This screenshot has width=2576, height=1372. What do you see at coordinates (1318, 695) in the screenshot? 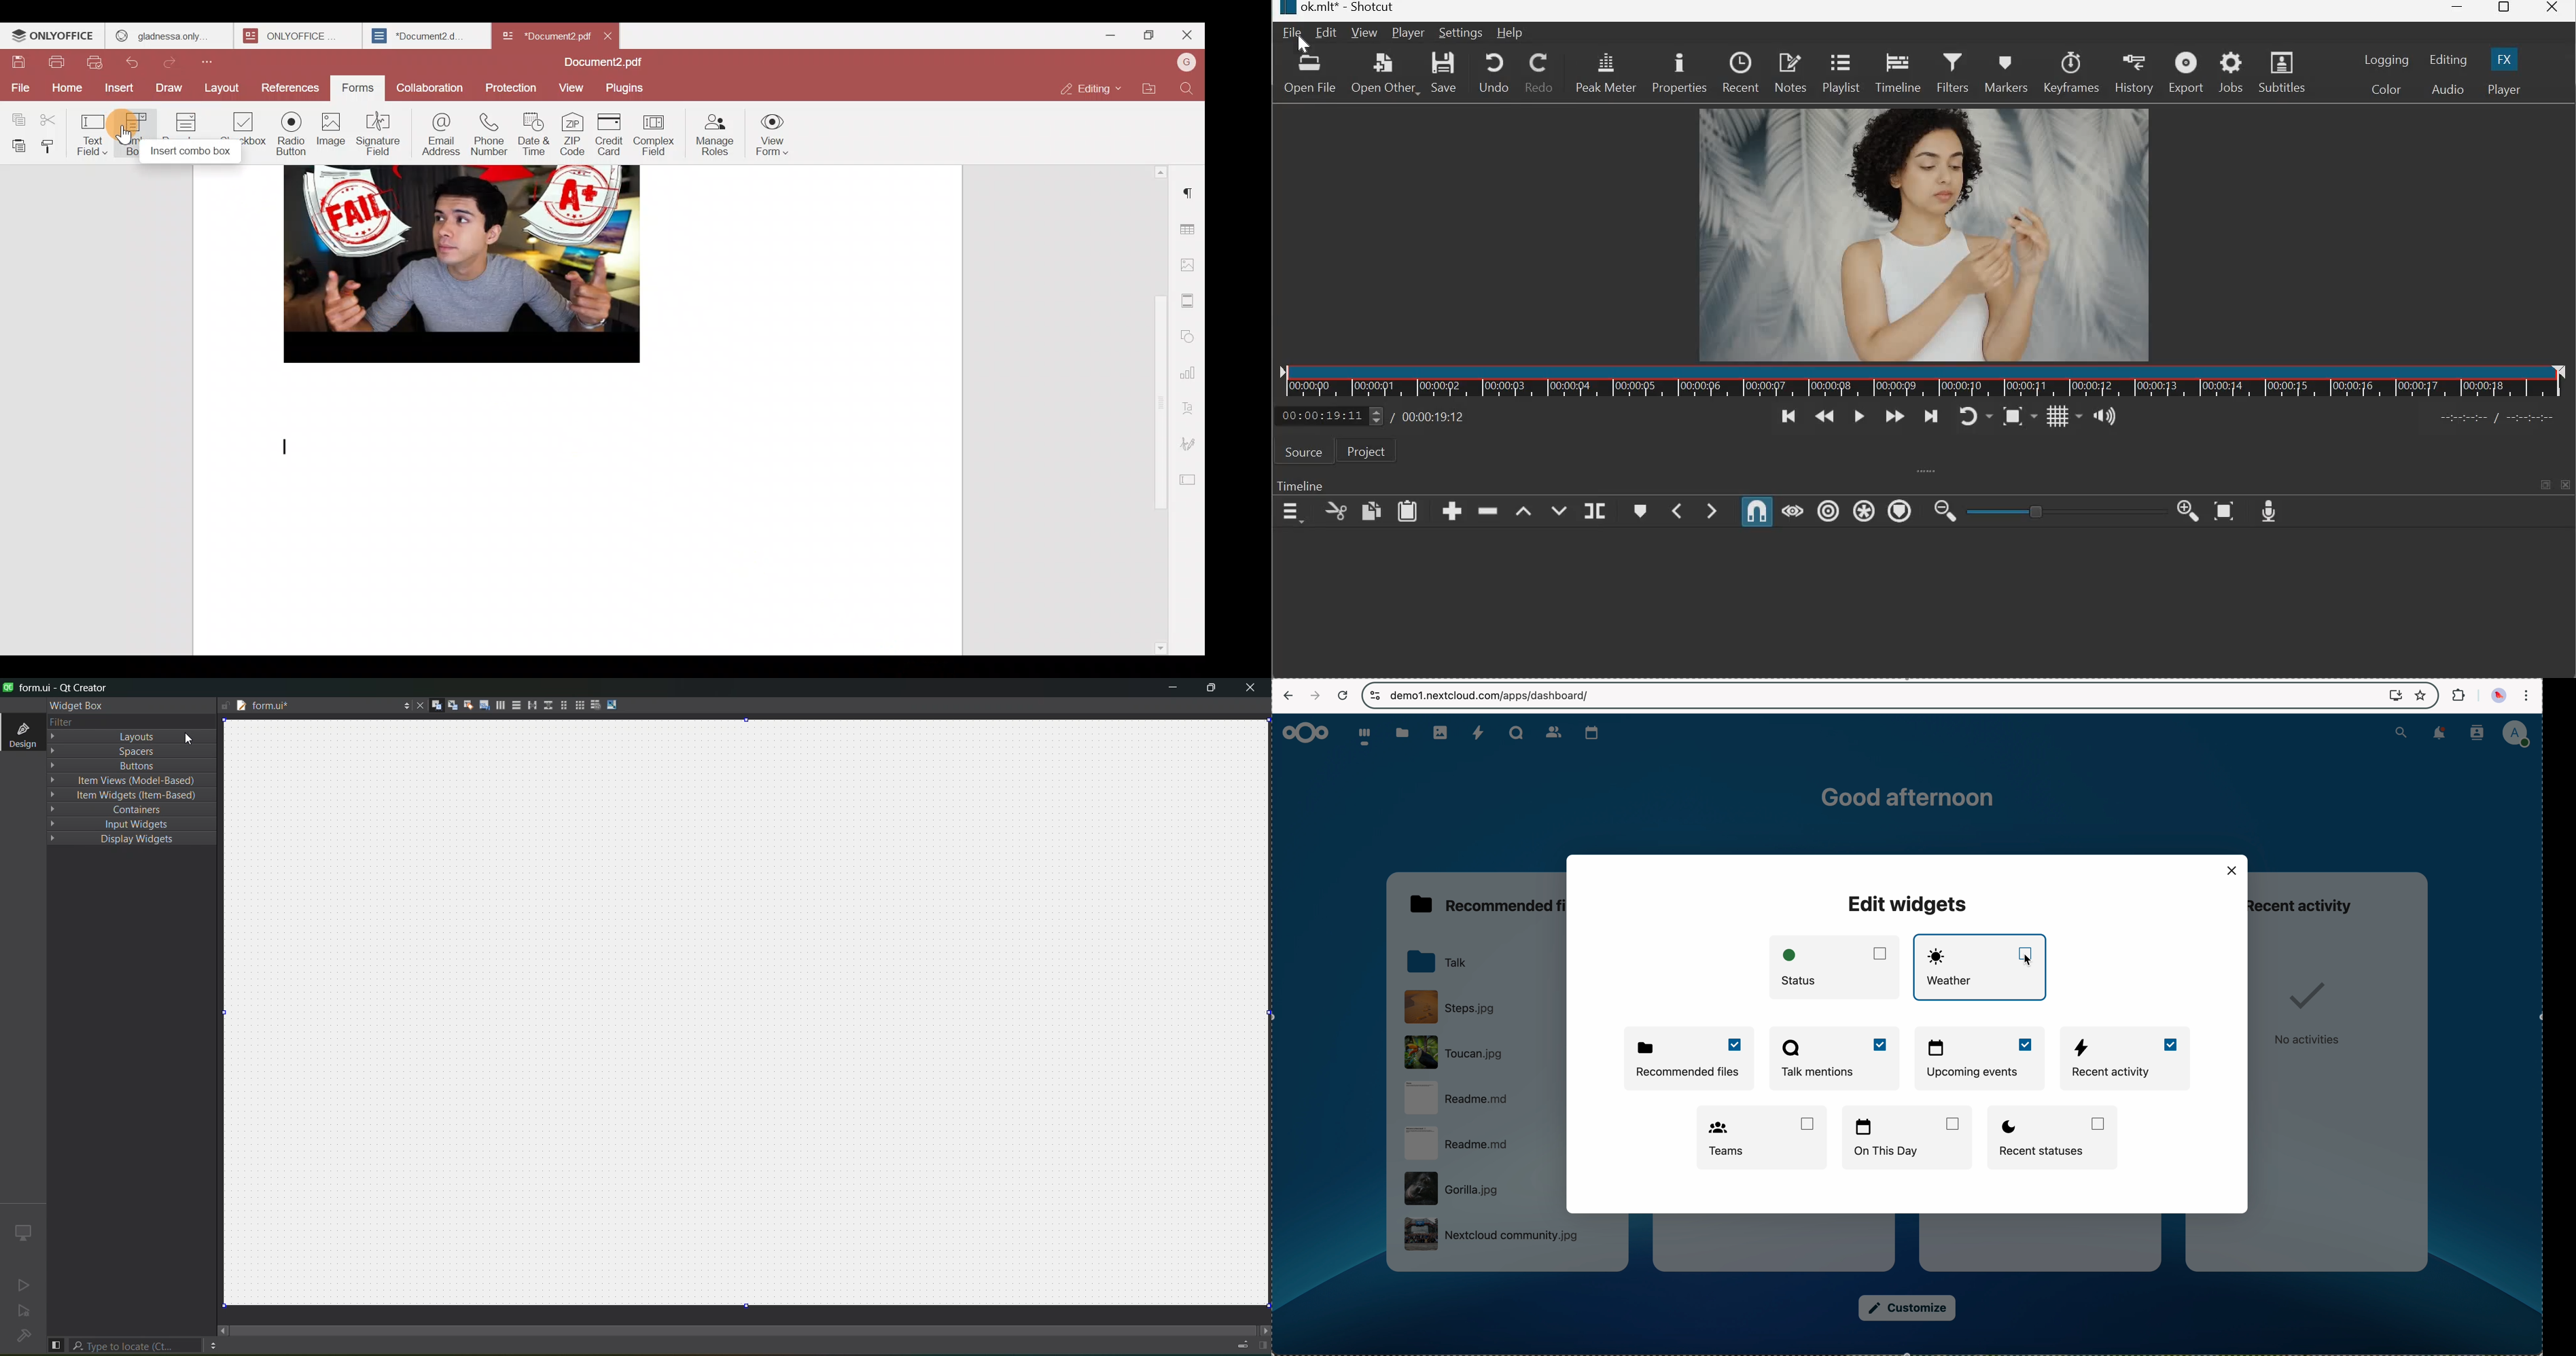
I see `navigate foward` at bounding box center [1318, 695].